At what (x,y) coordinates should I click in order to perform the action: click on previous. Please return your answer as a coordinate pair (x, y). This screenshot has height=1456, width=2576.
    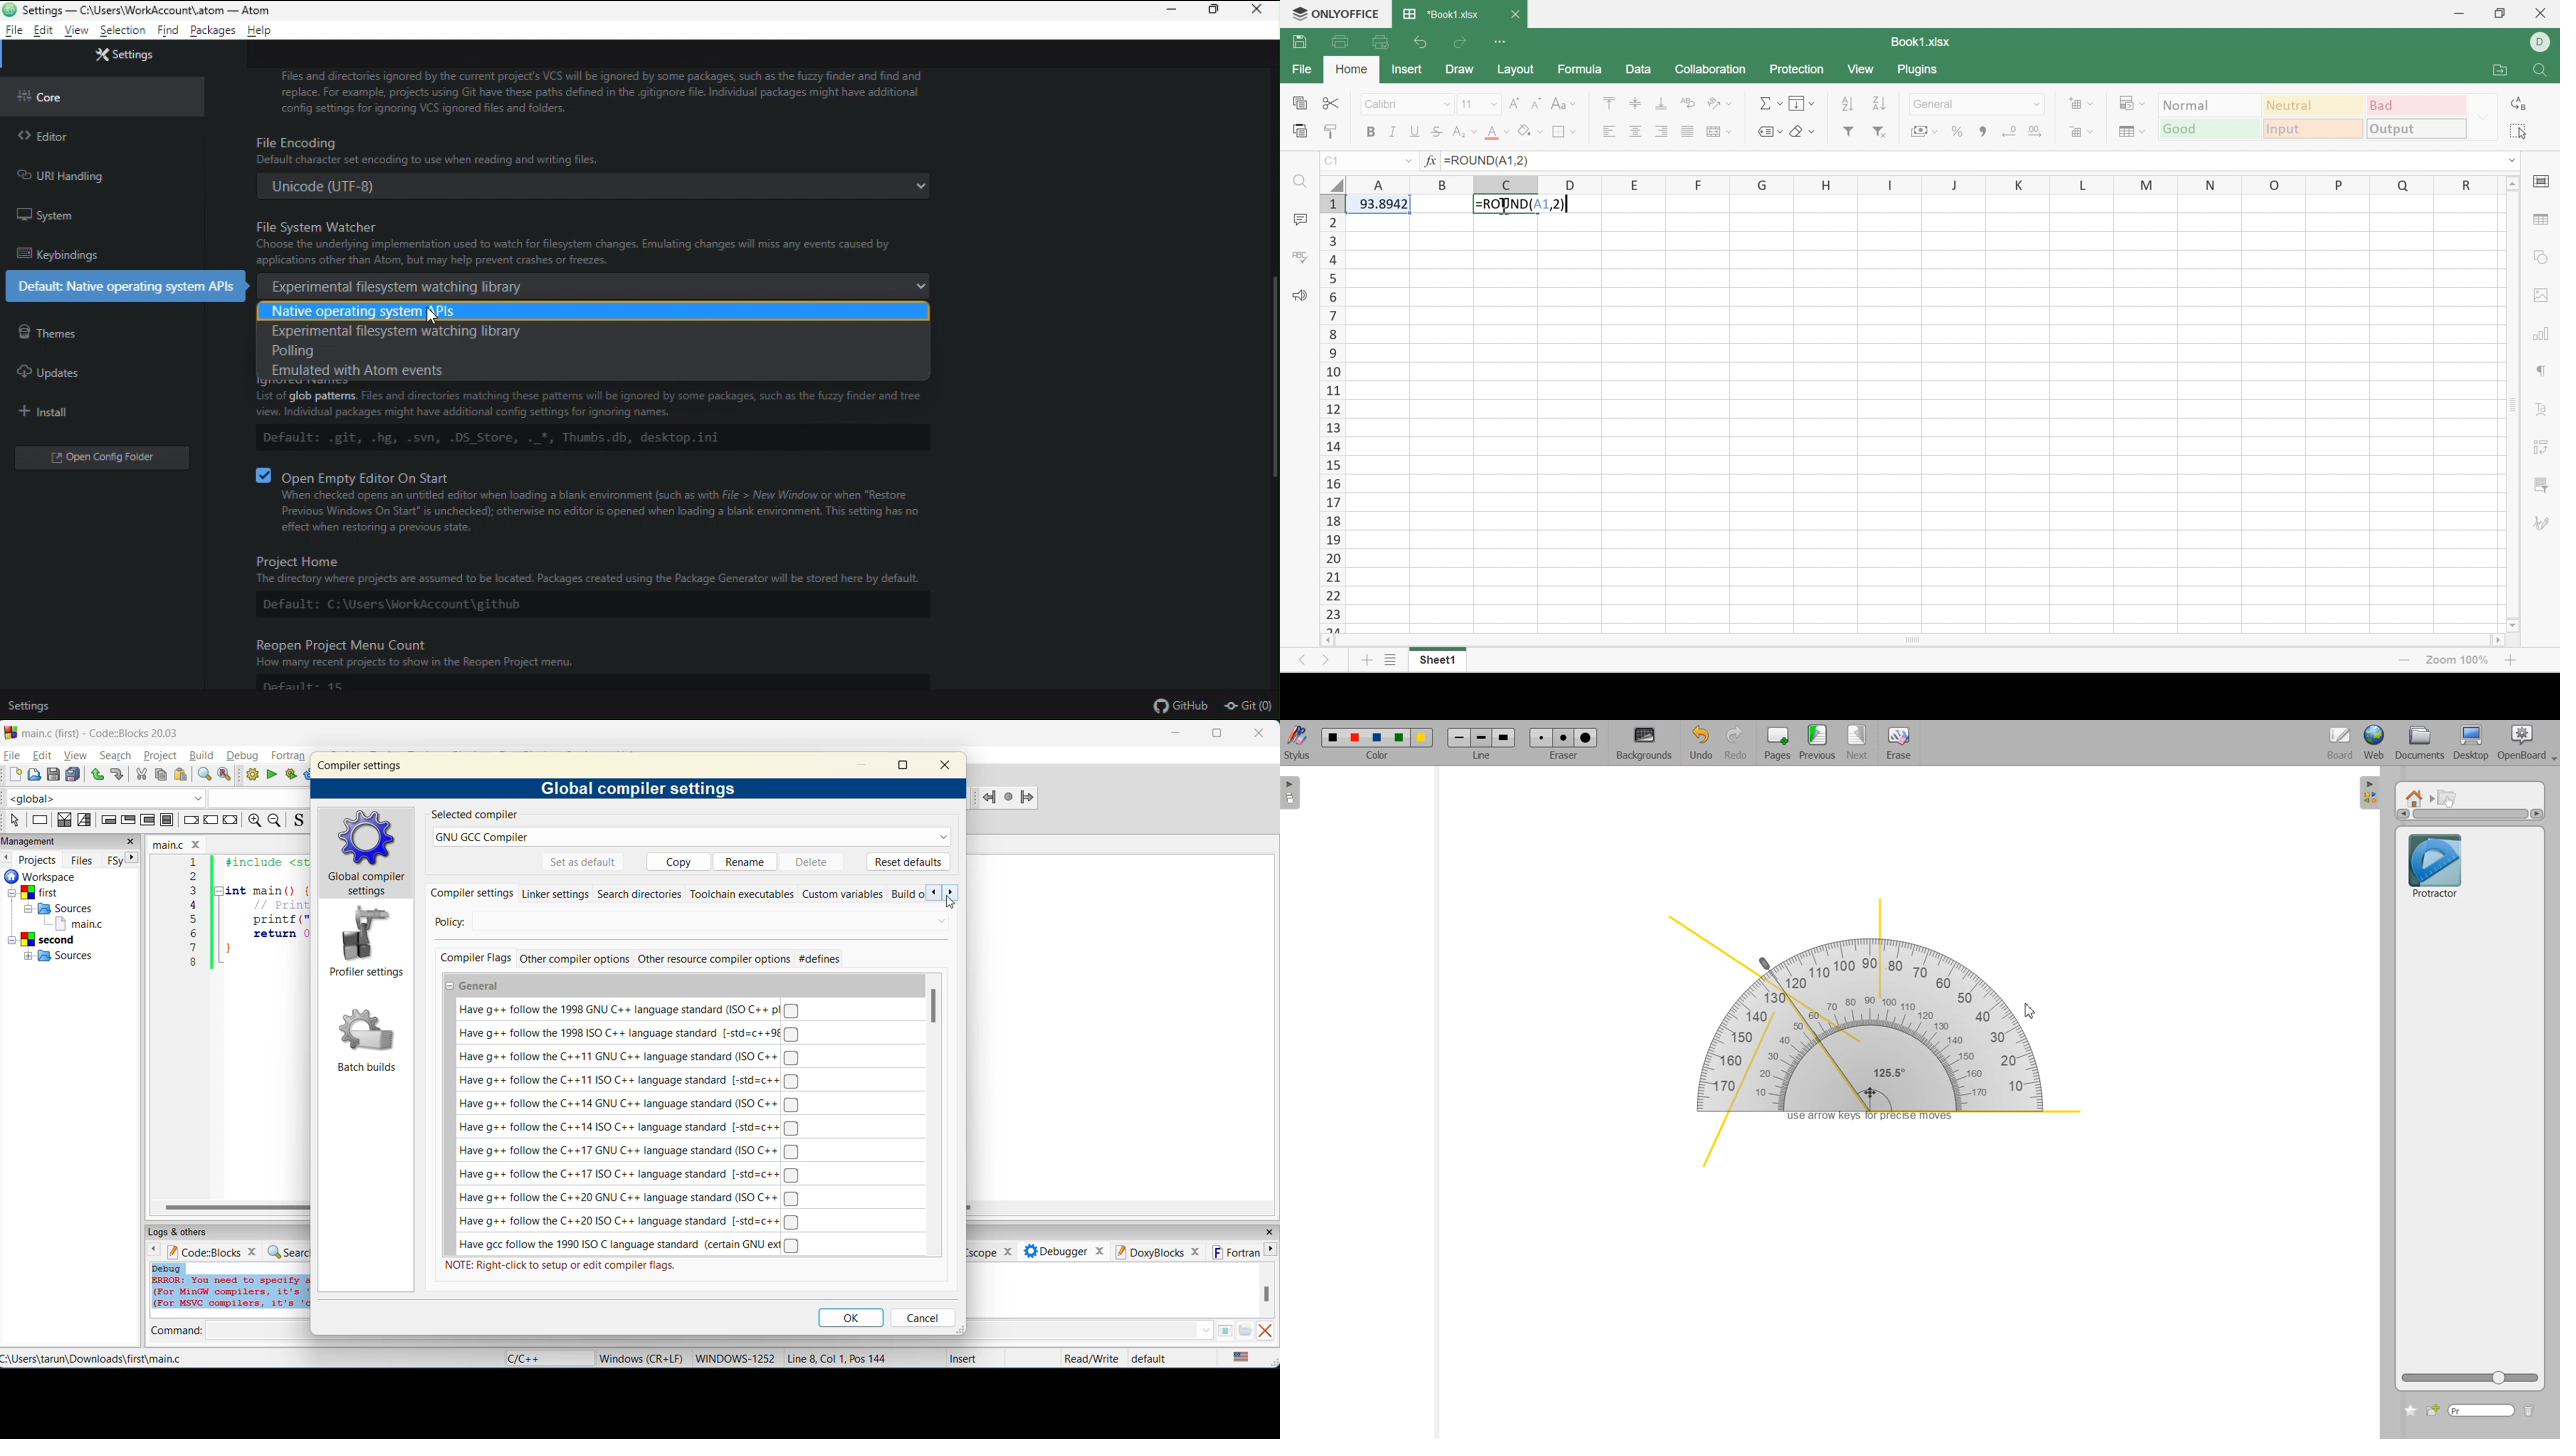
    Looking at the image, I should click on (934, 893).